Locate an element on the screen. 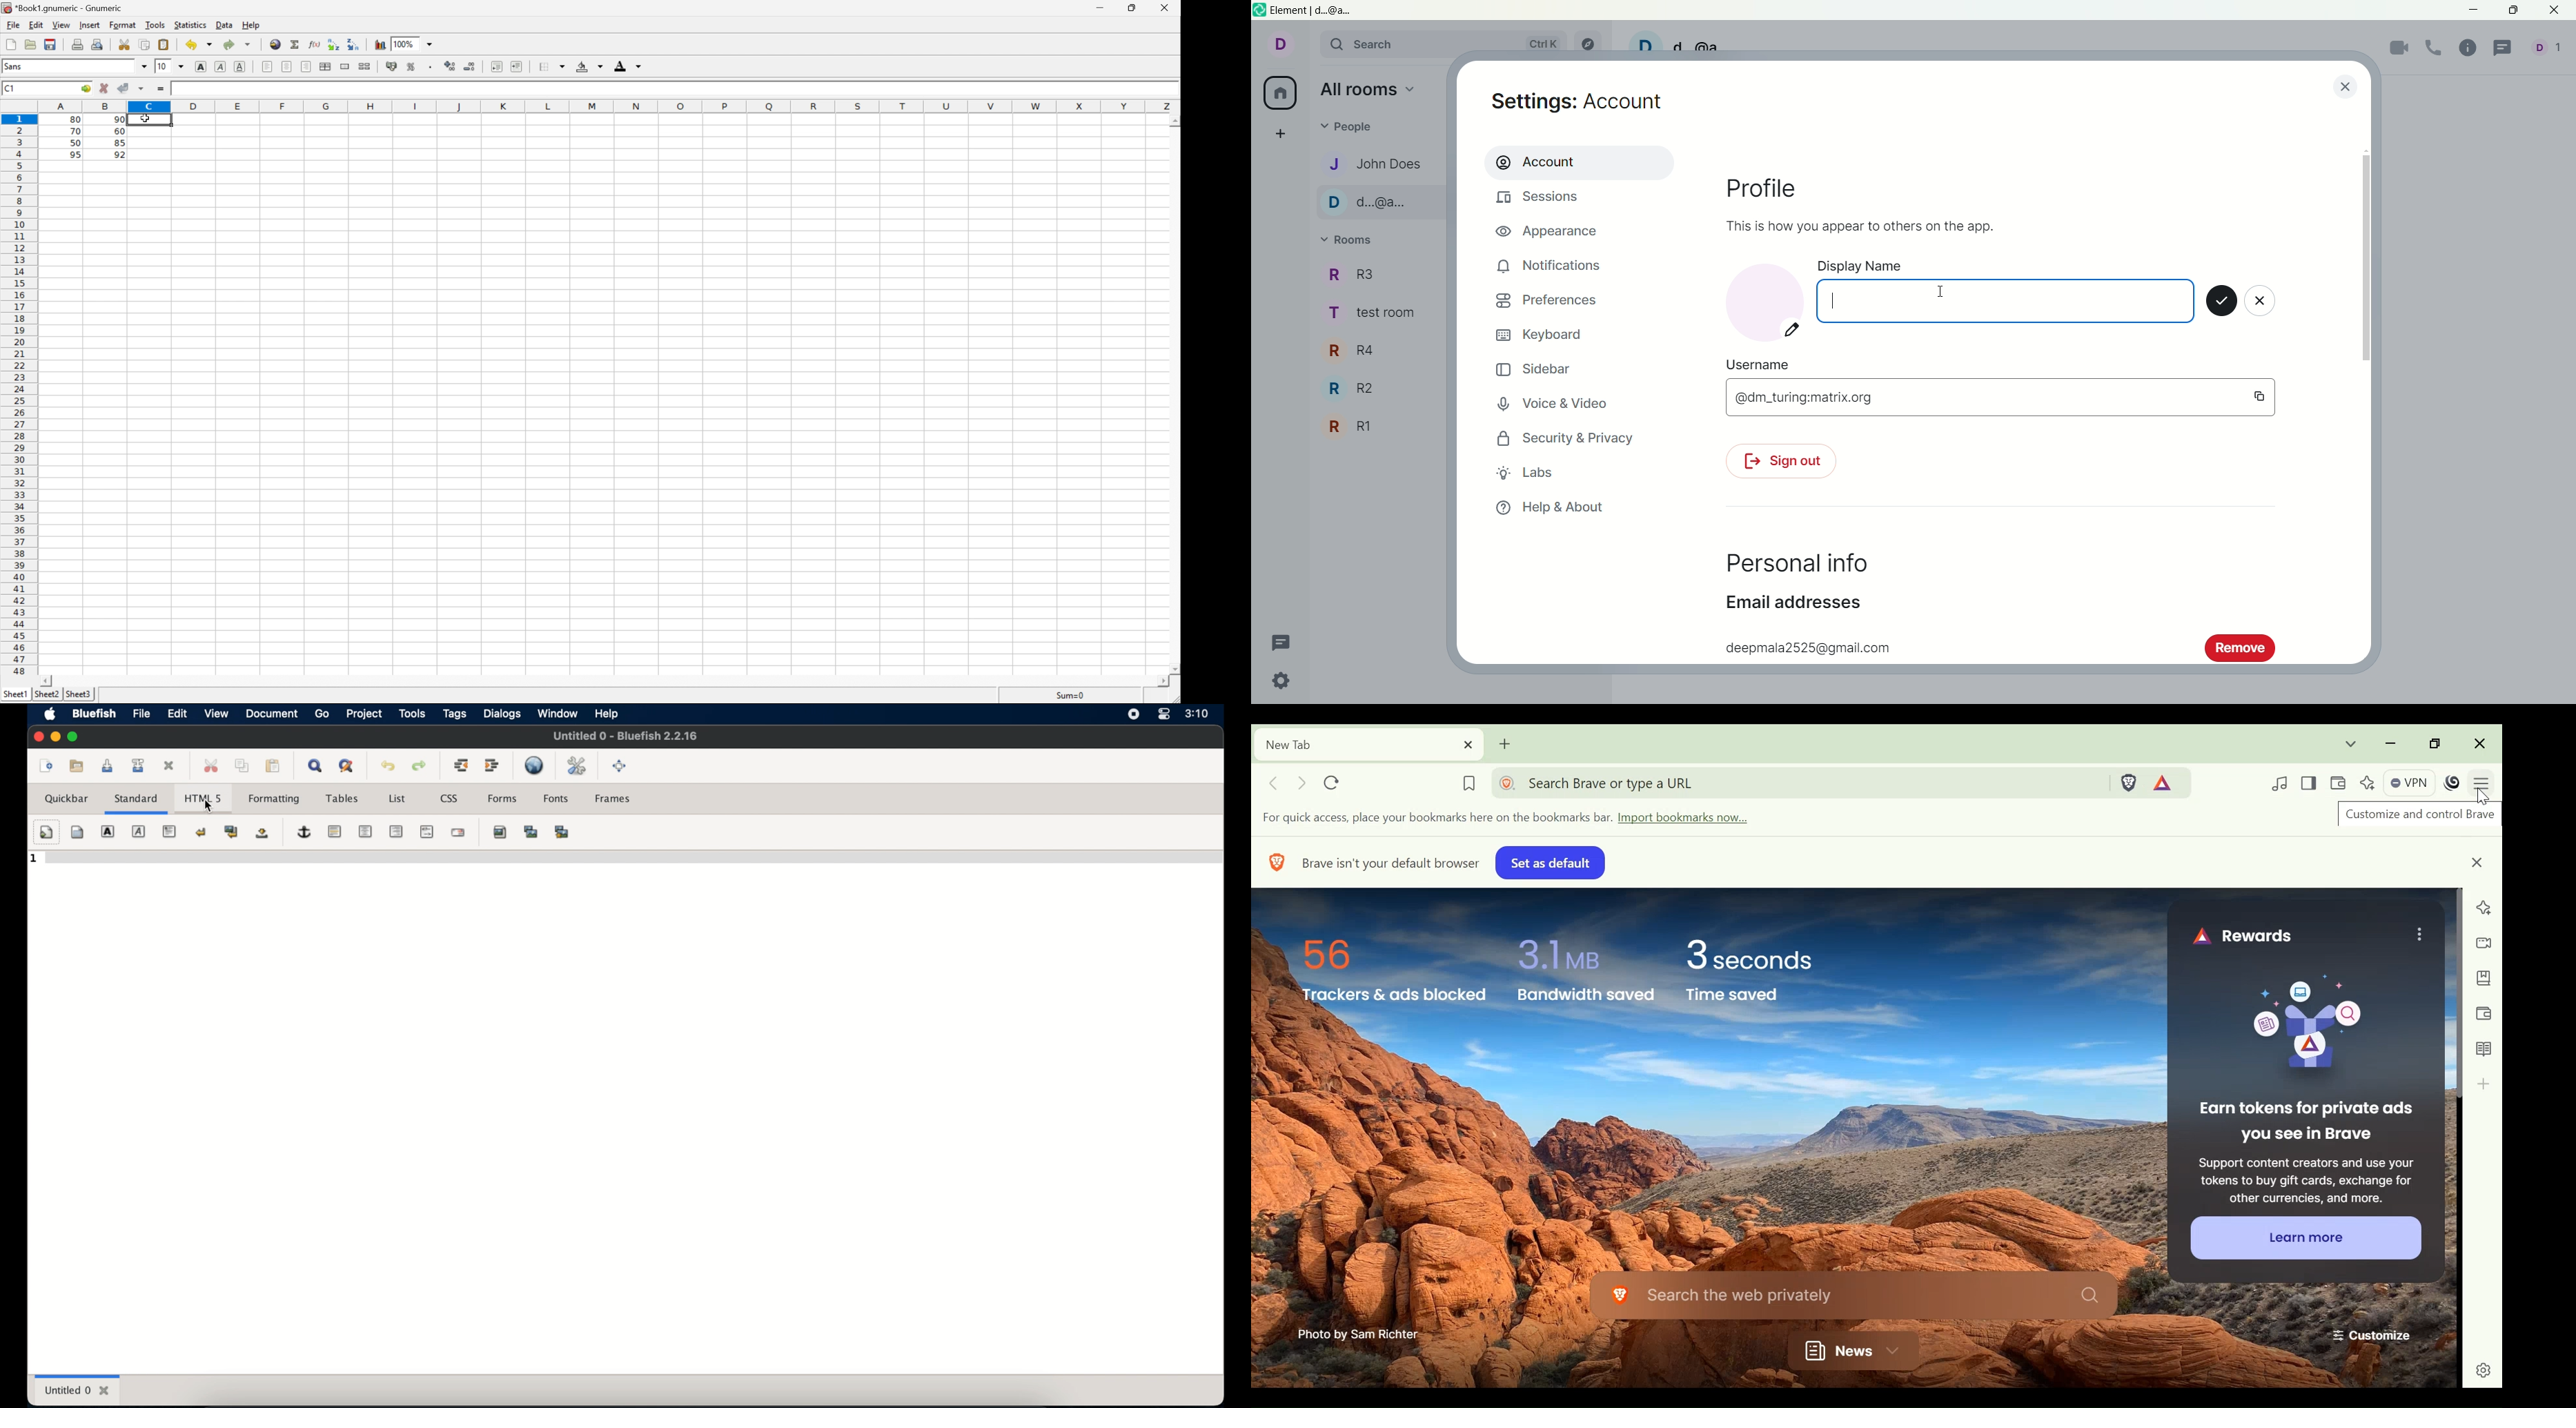 This screenshot has height=1428, width=2576. Scroll Up is located at coordinates (1173, 121).